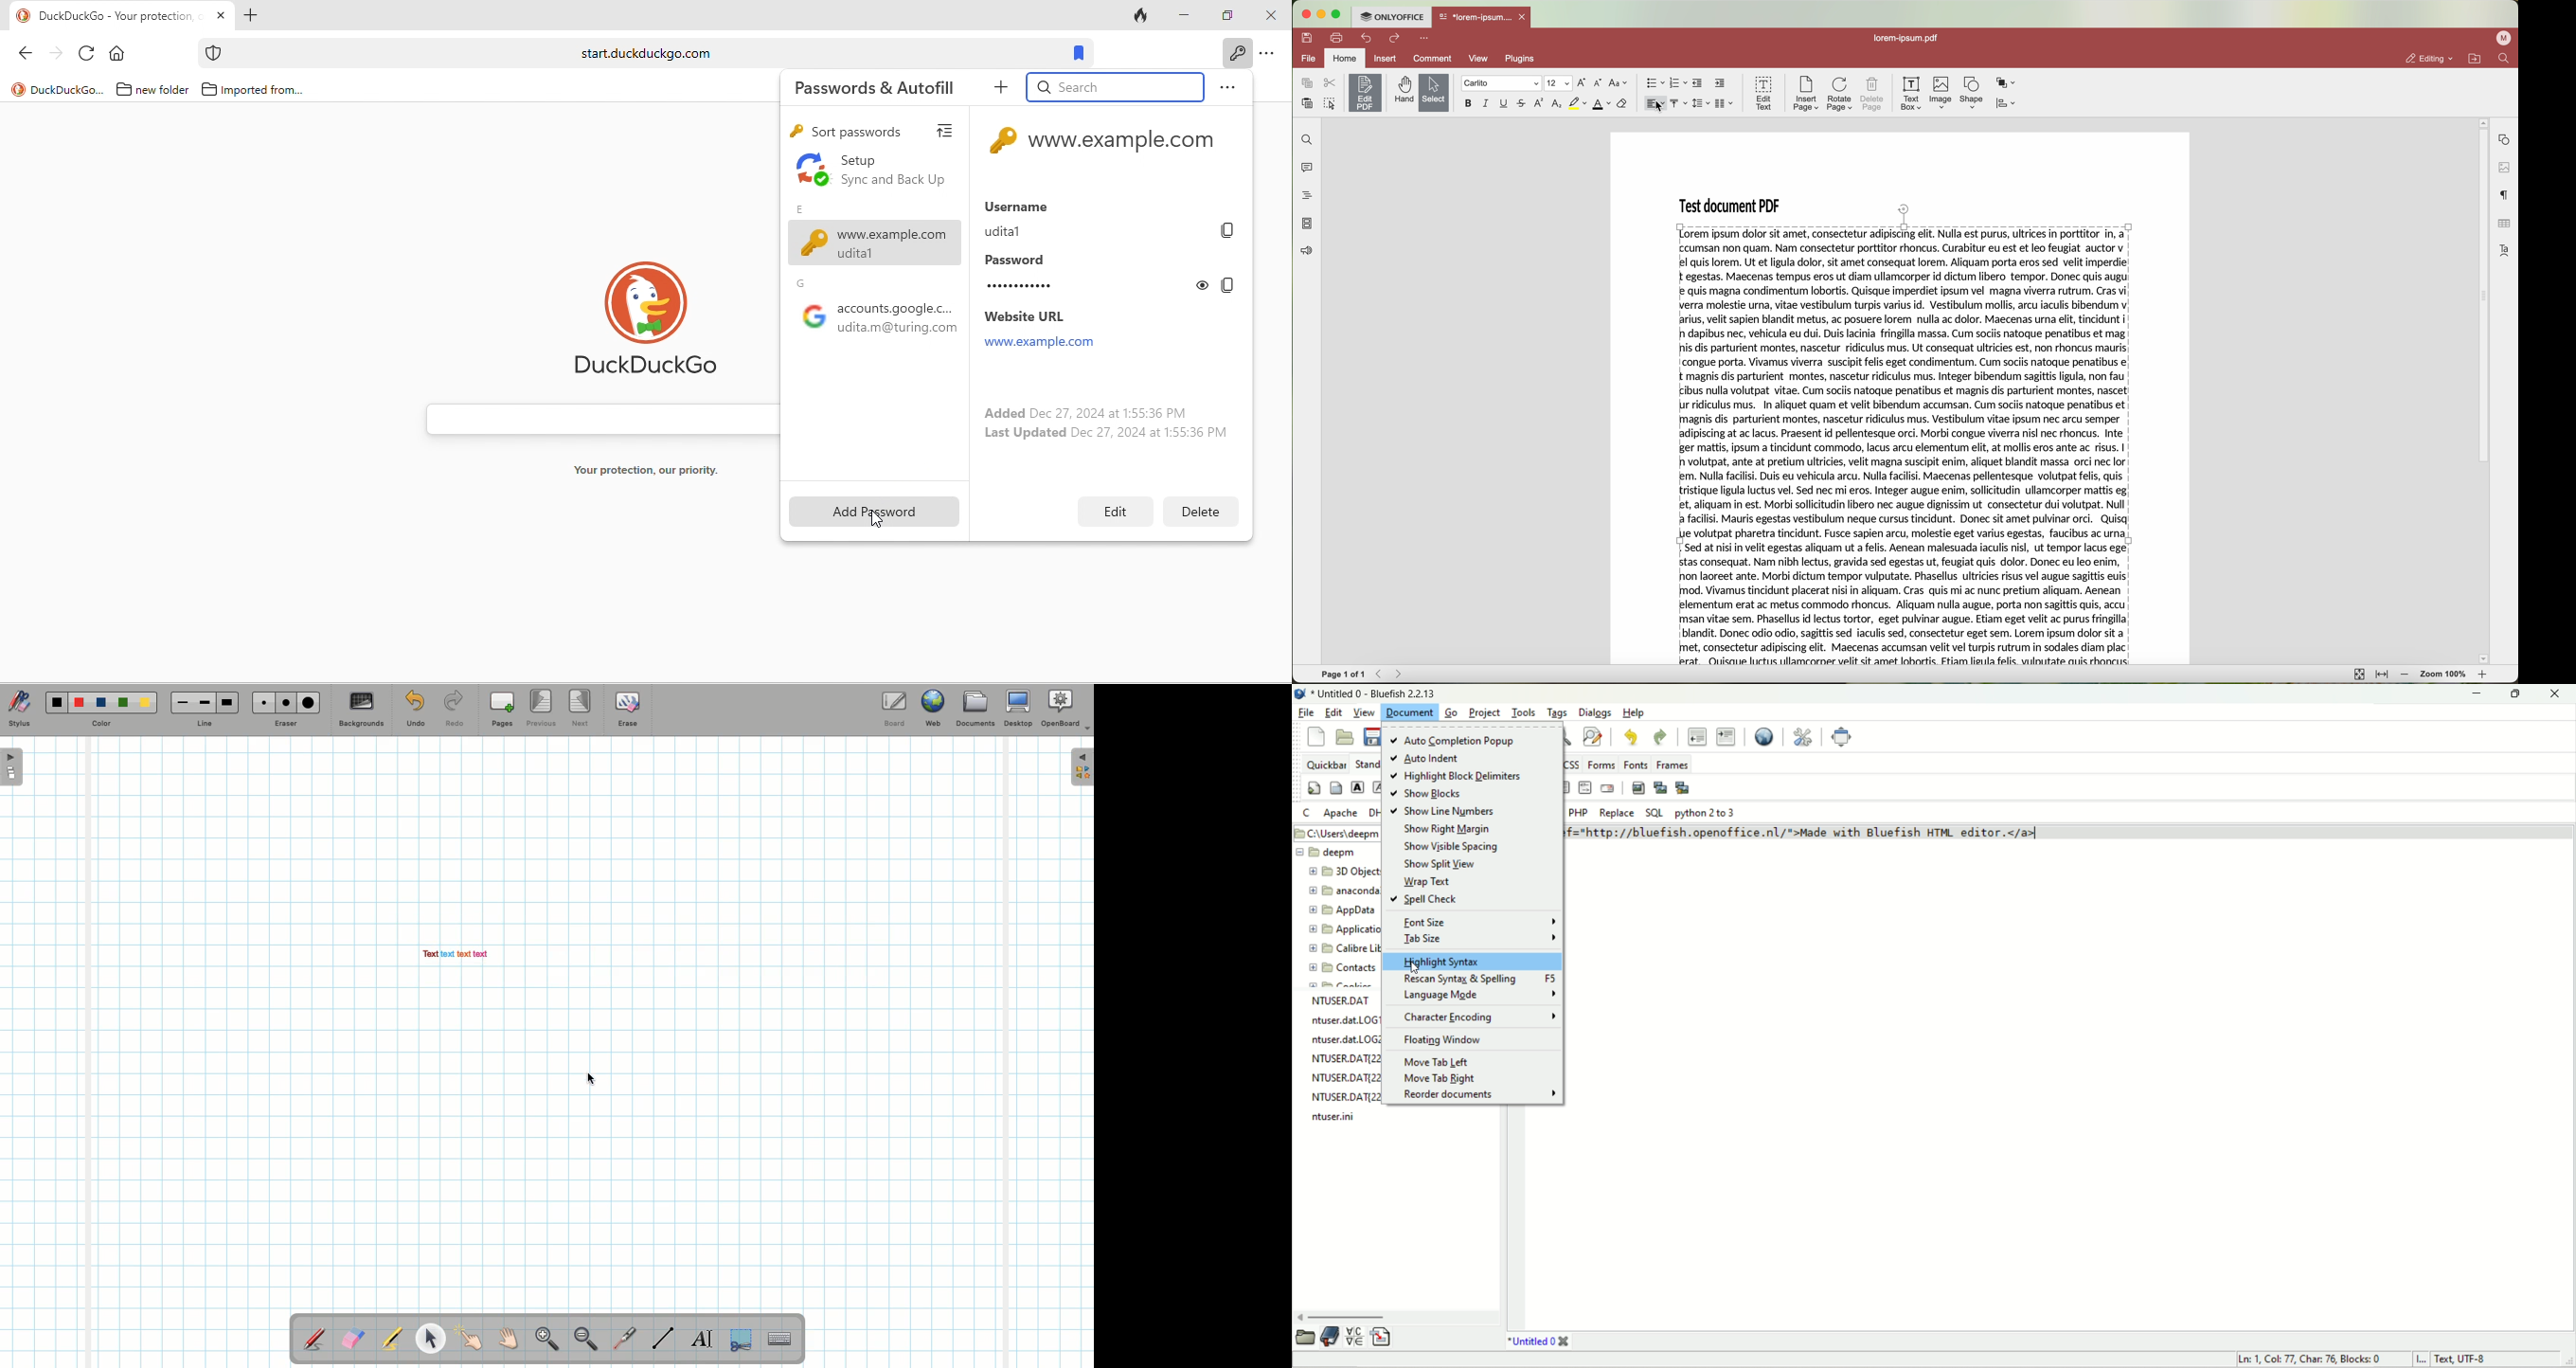  What do you see at coordinates (1088, 411) in the screenshot?
I see `added dec 27, 2024 at 1:55:36 pm` at bounding box center [1088, 411].